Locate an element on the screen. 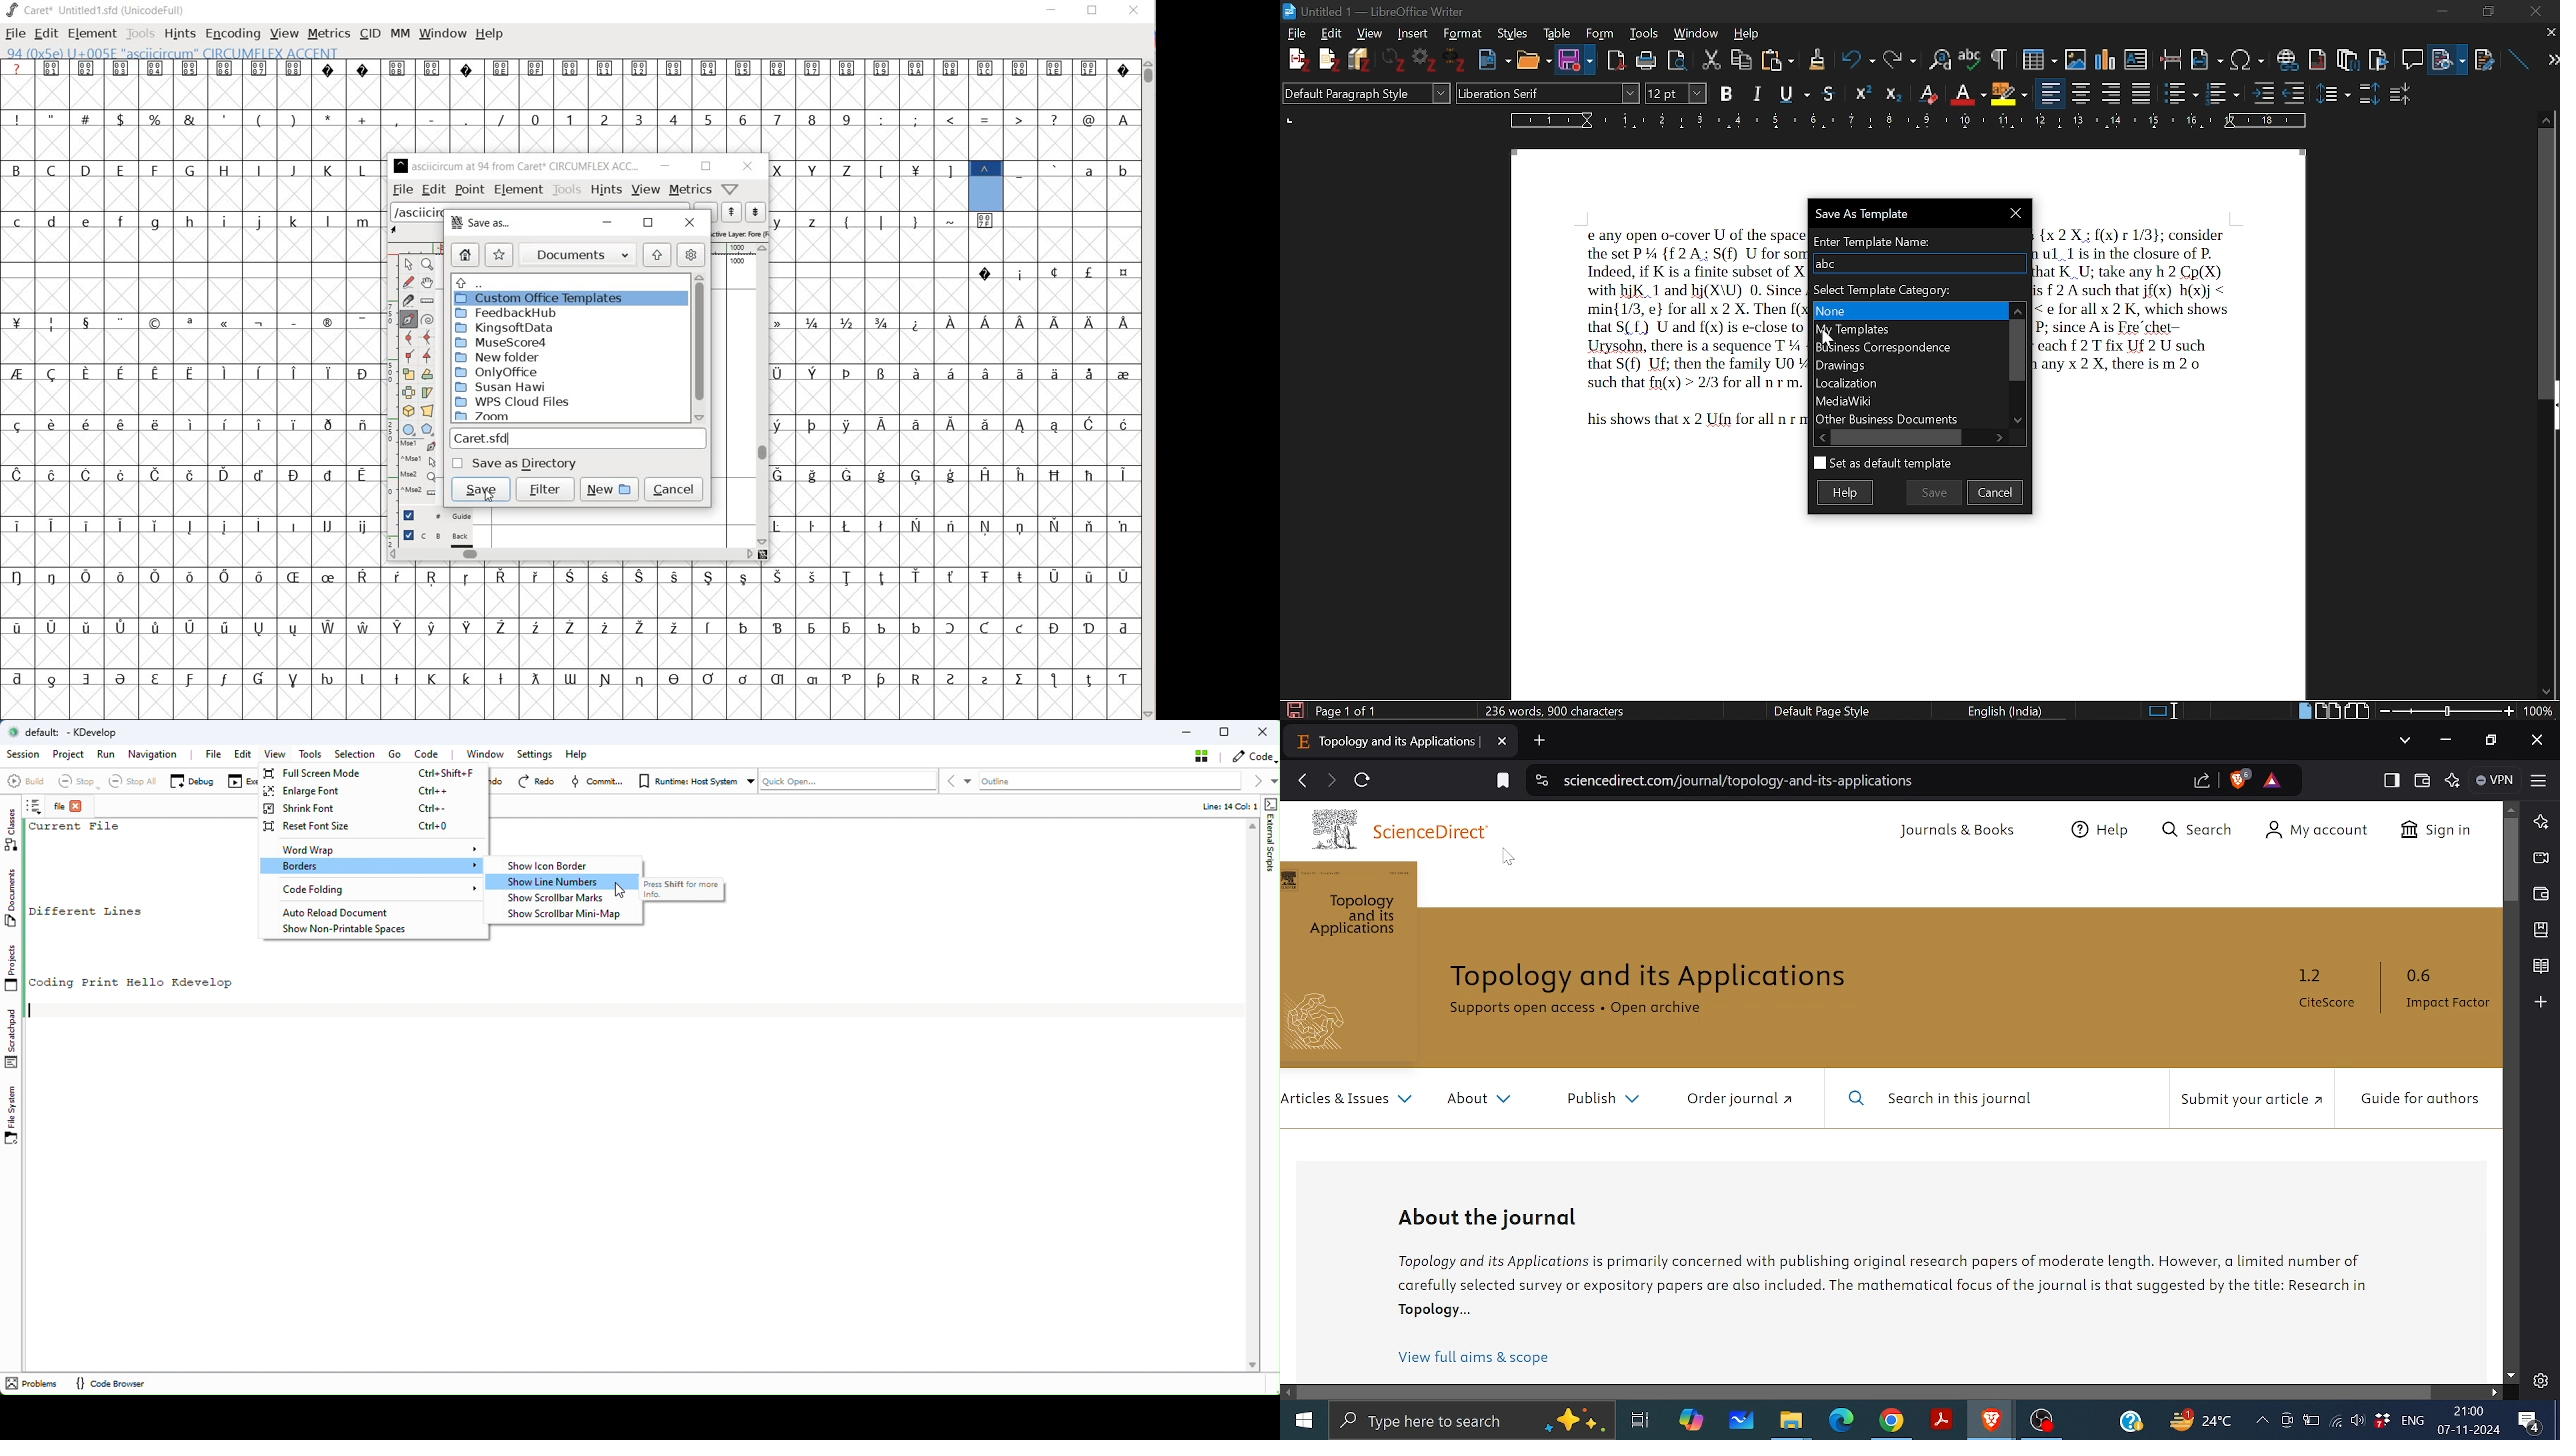 This screenshot has height=1456, width=2576. Vertical scrollbar is located at coordinates (2016, 348).